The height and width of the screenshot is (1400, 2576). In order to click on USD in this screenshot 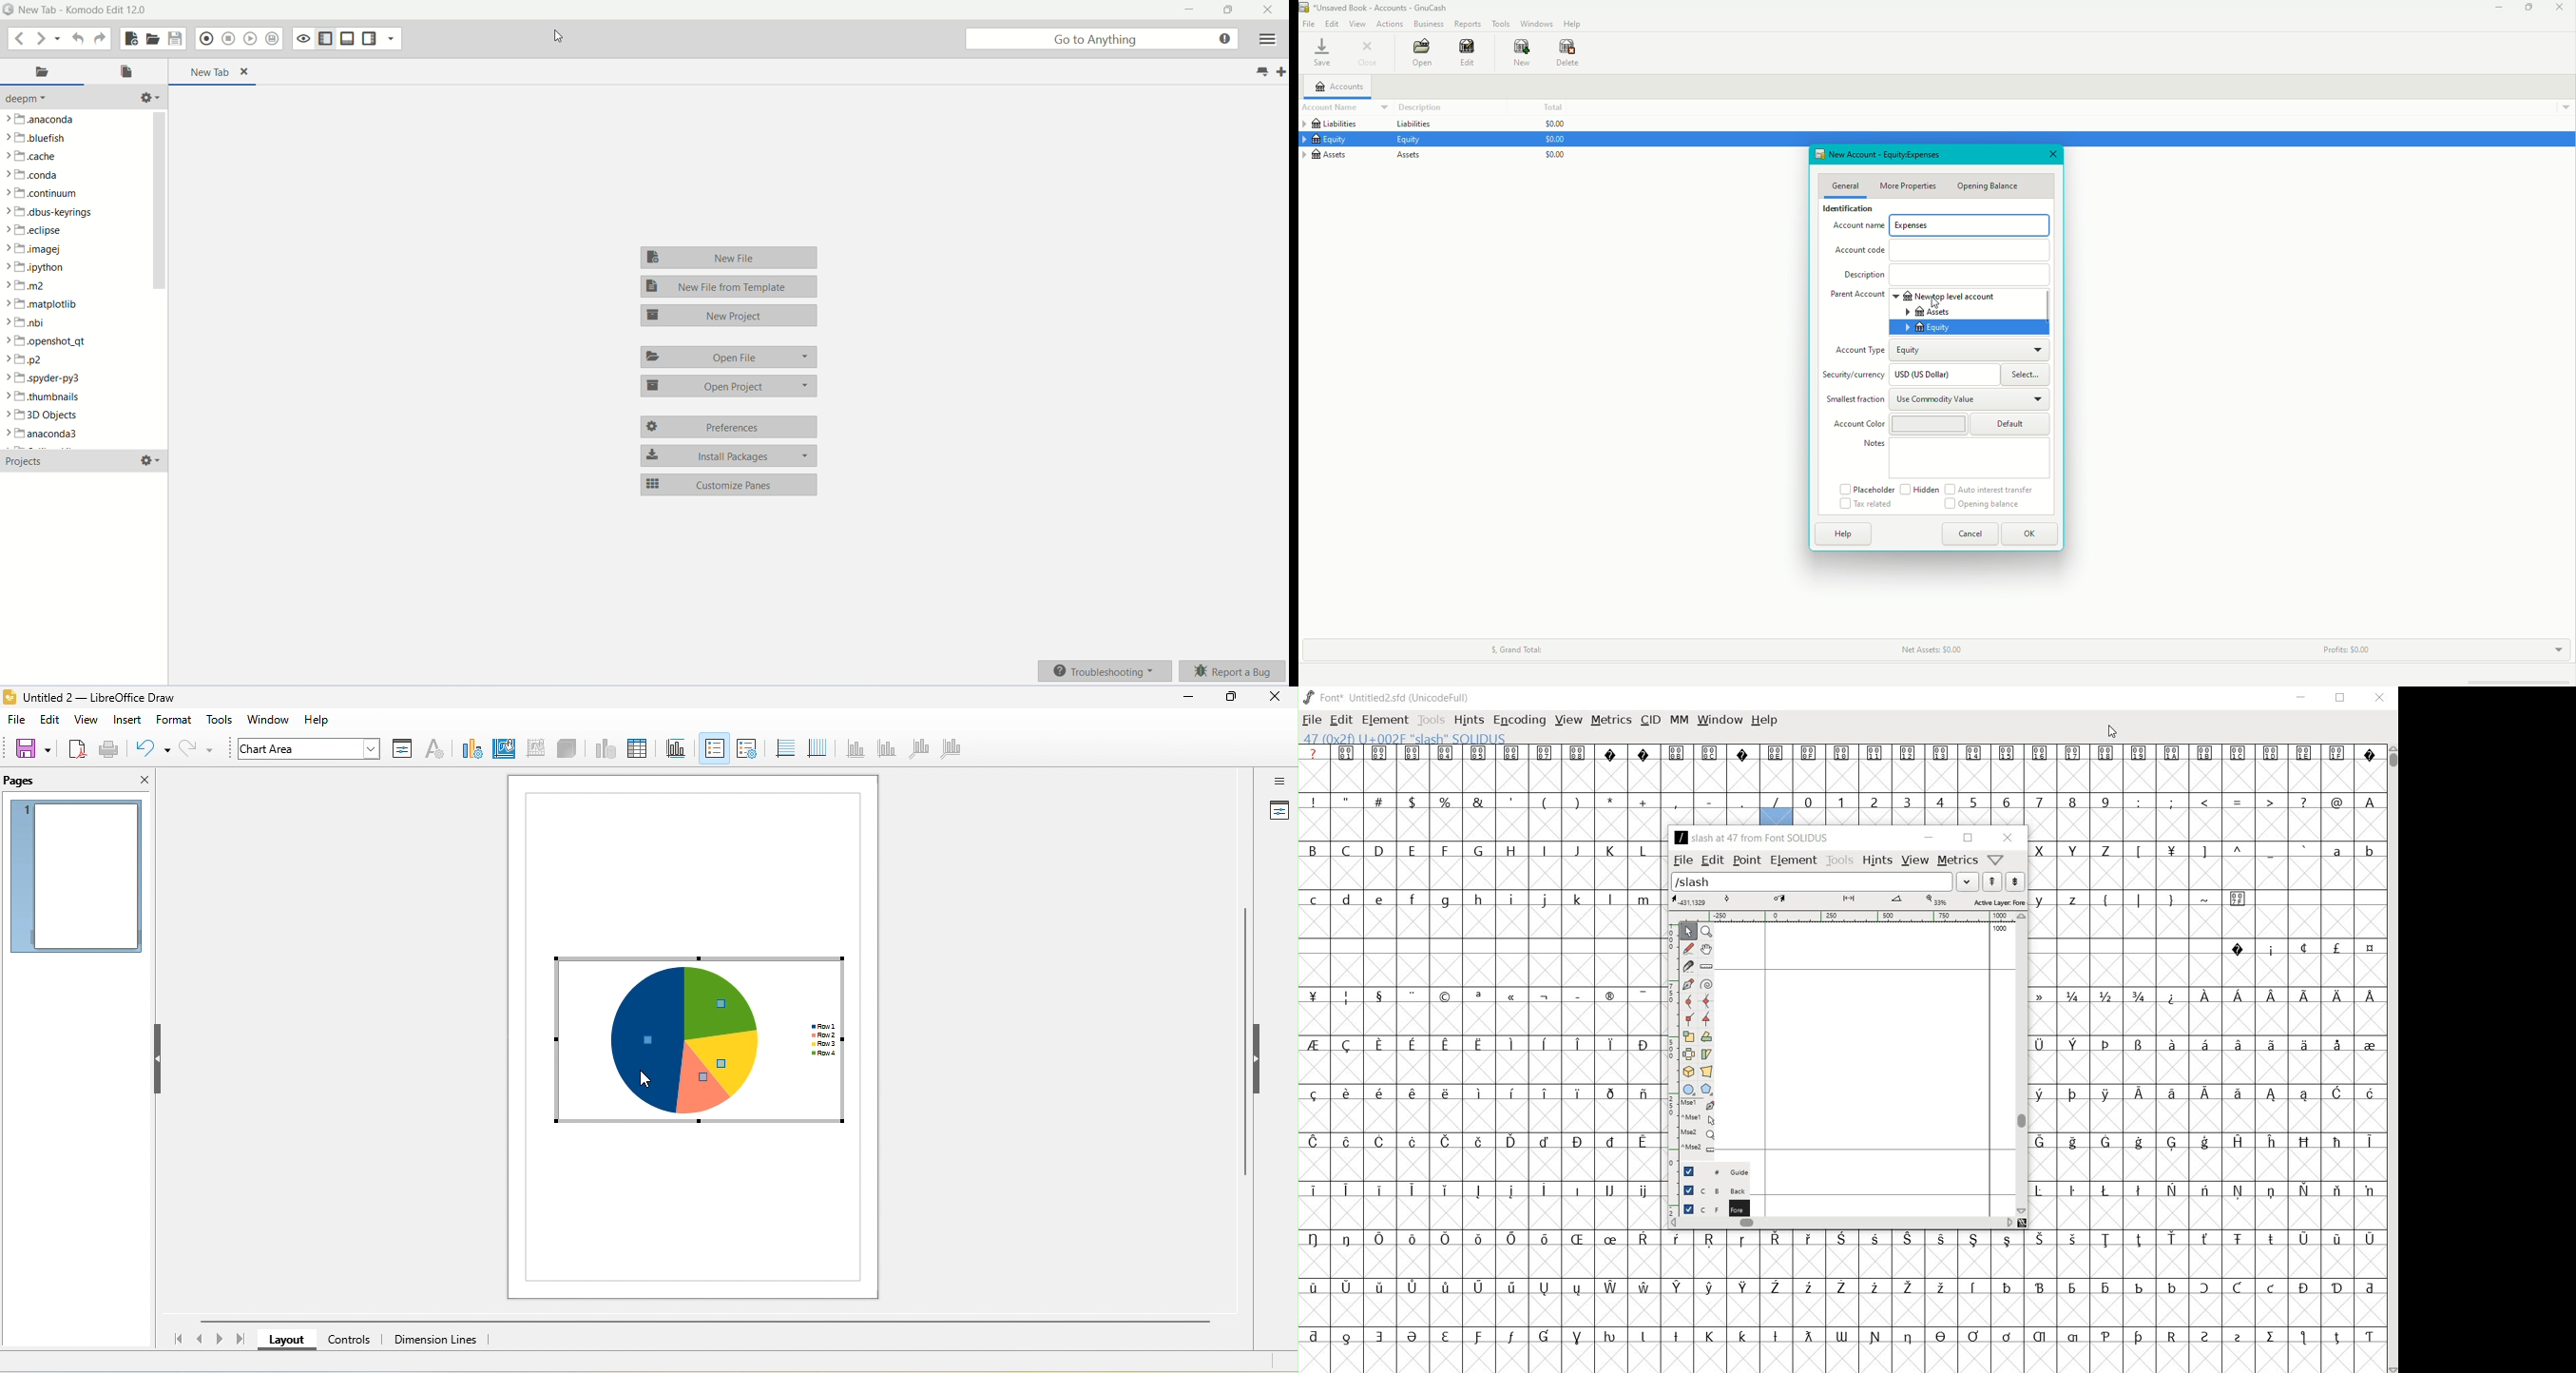, I will do `click(1940, 373)`.